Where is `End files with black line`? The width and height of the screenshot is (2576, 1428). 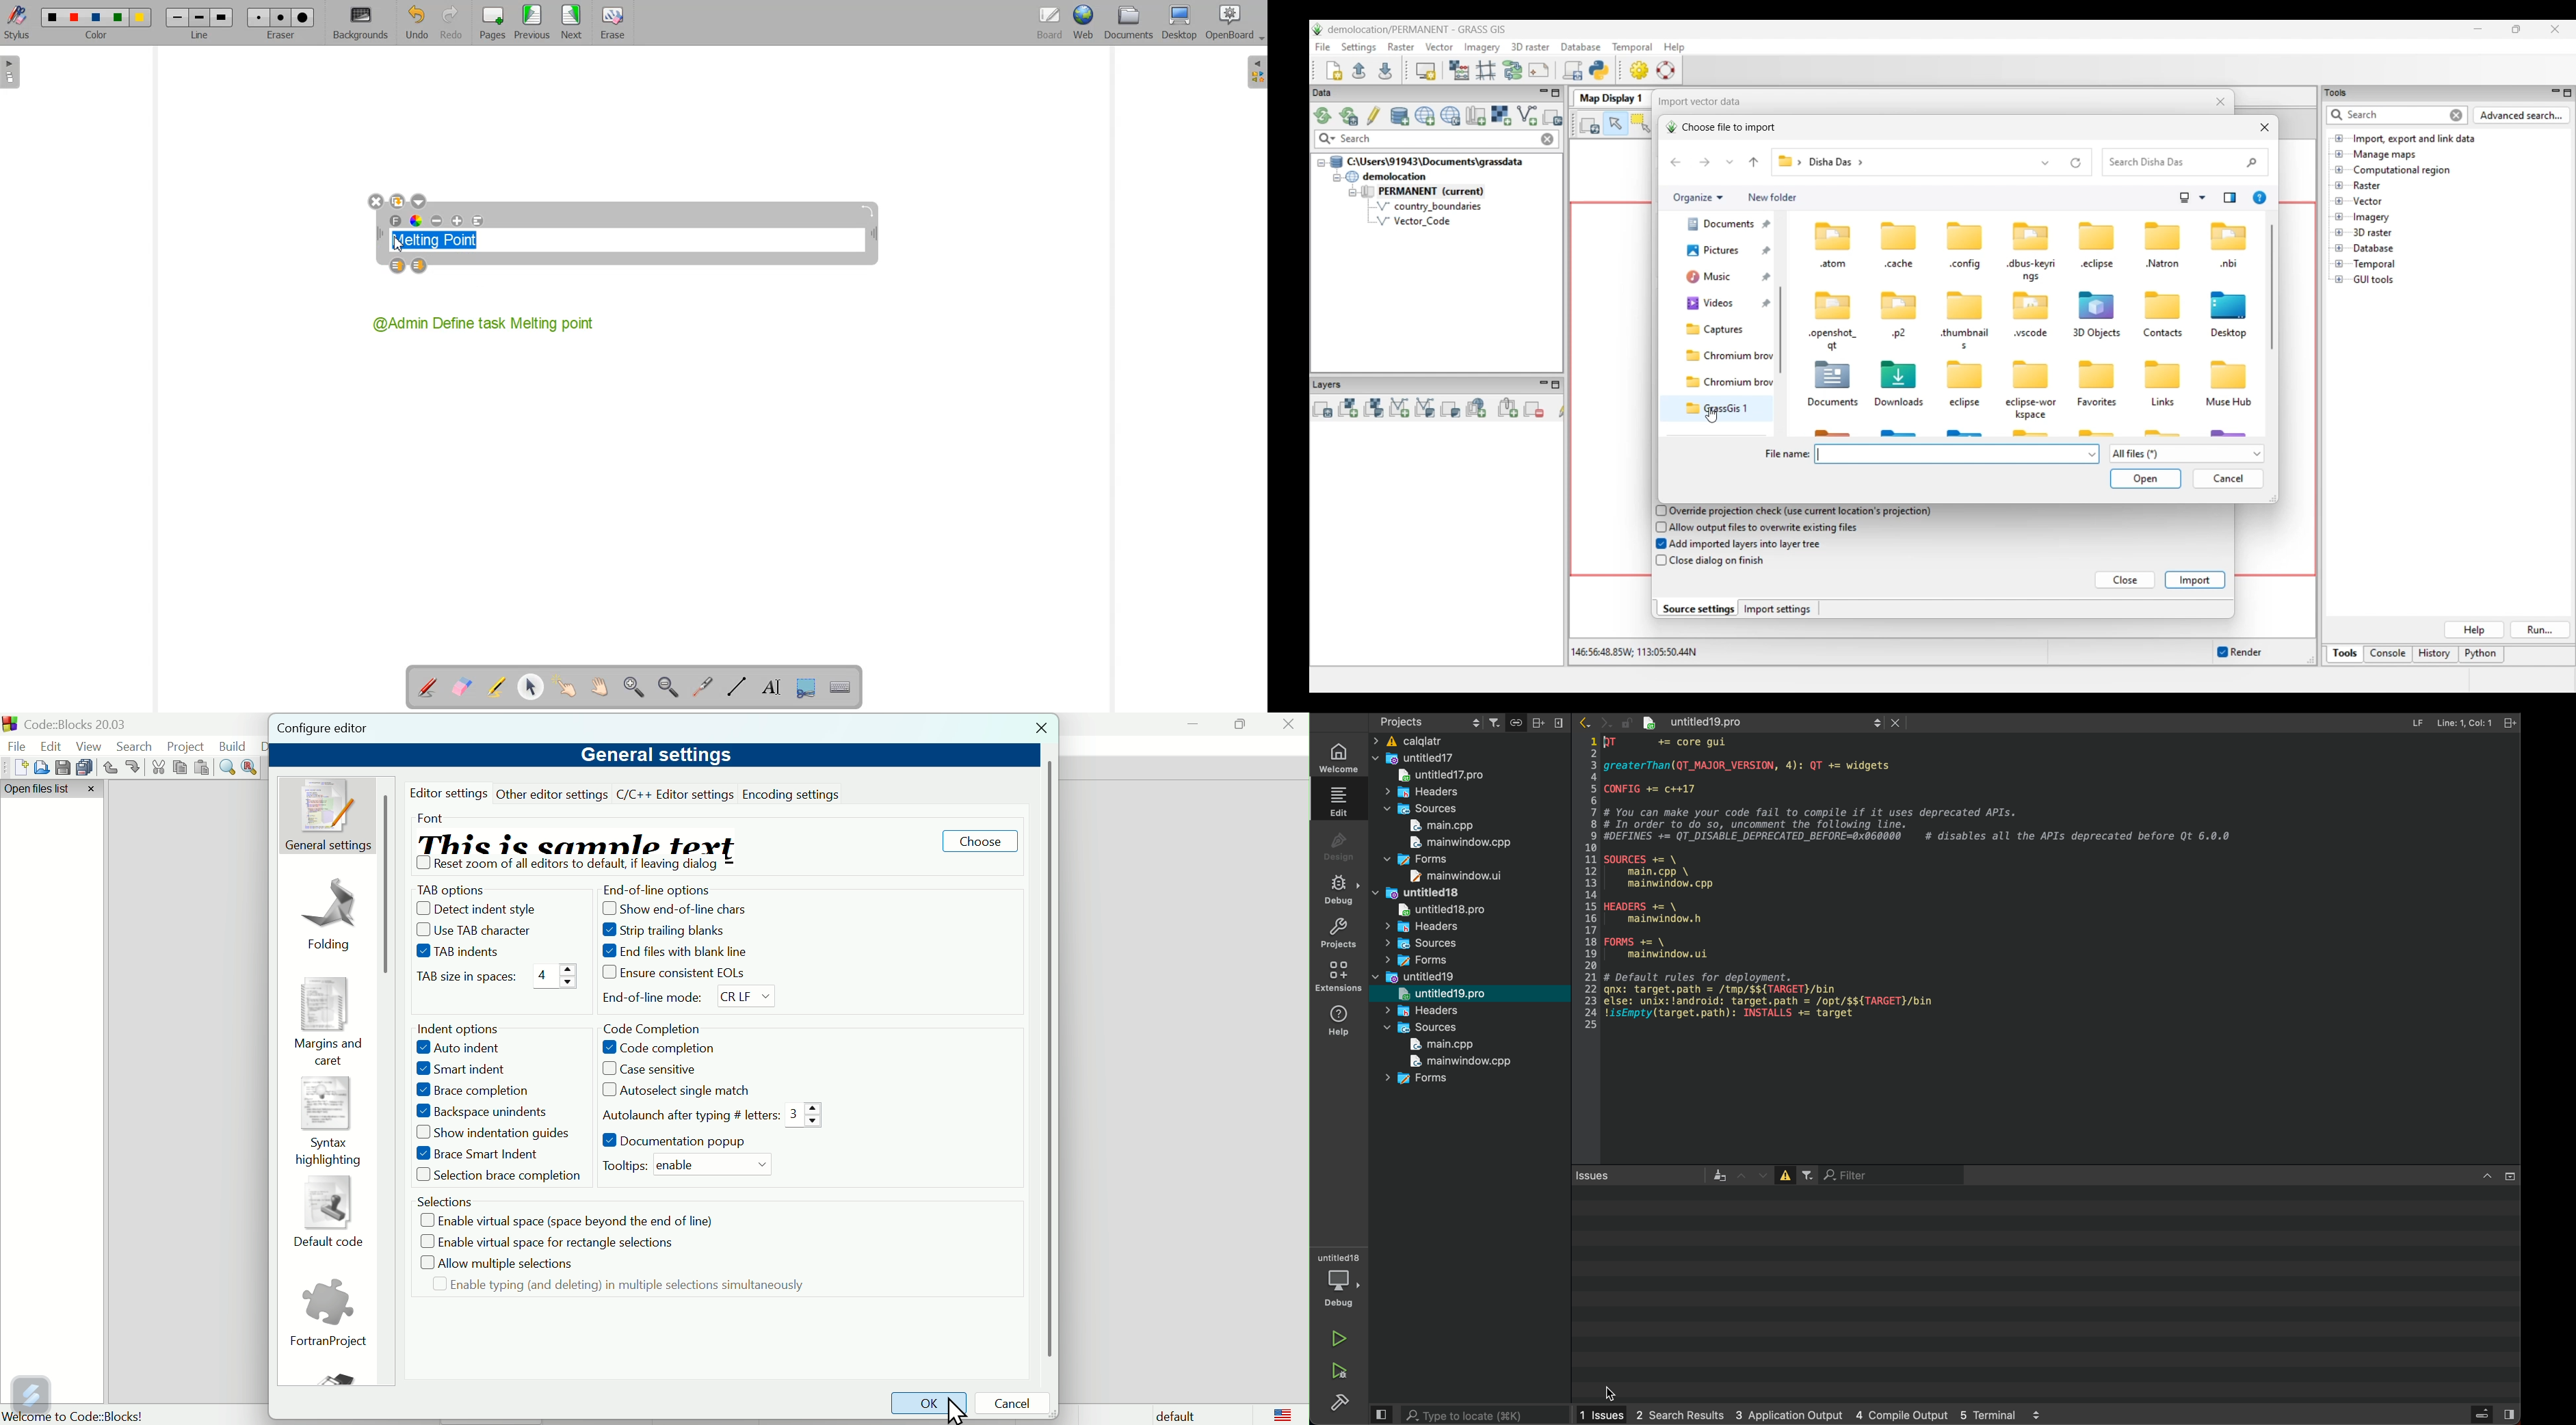 End files with black line is located at coordinates (683, 953).